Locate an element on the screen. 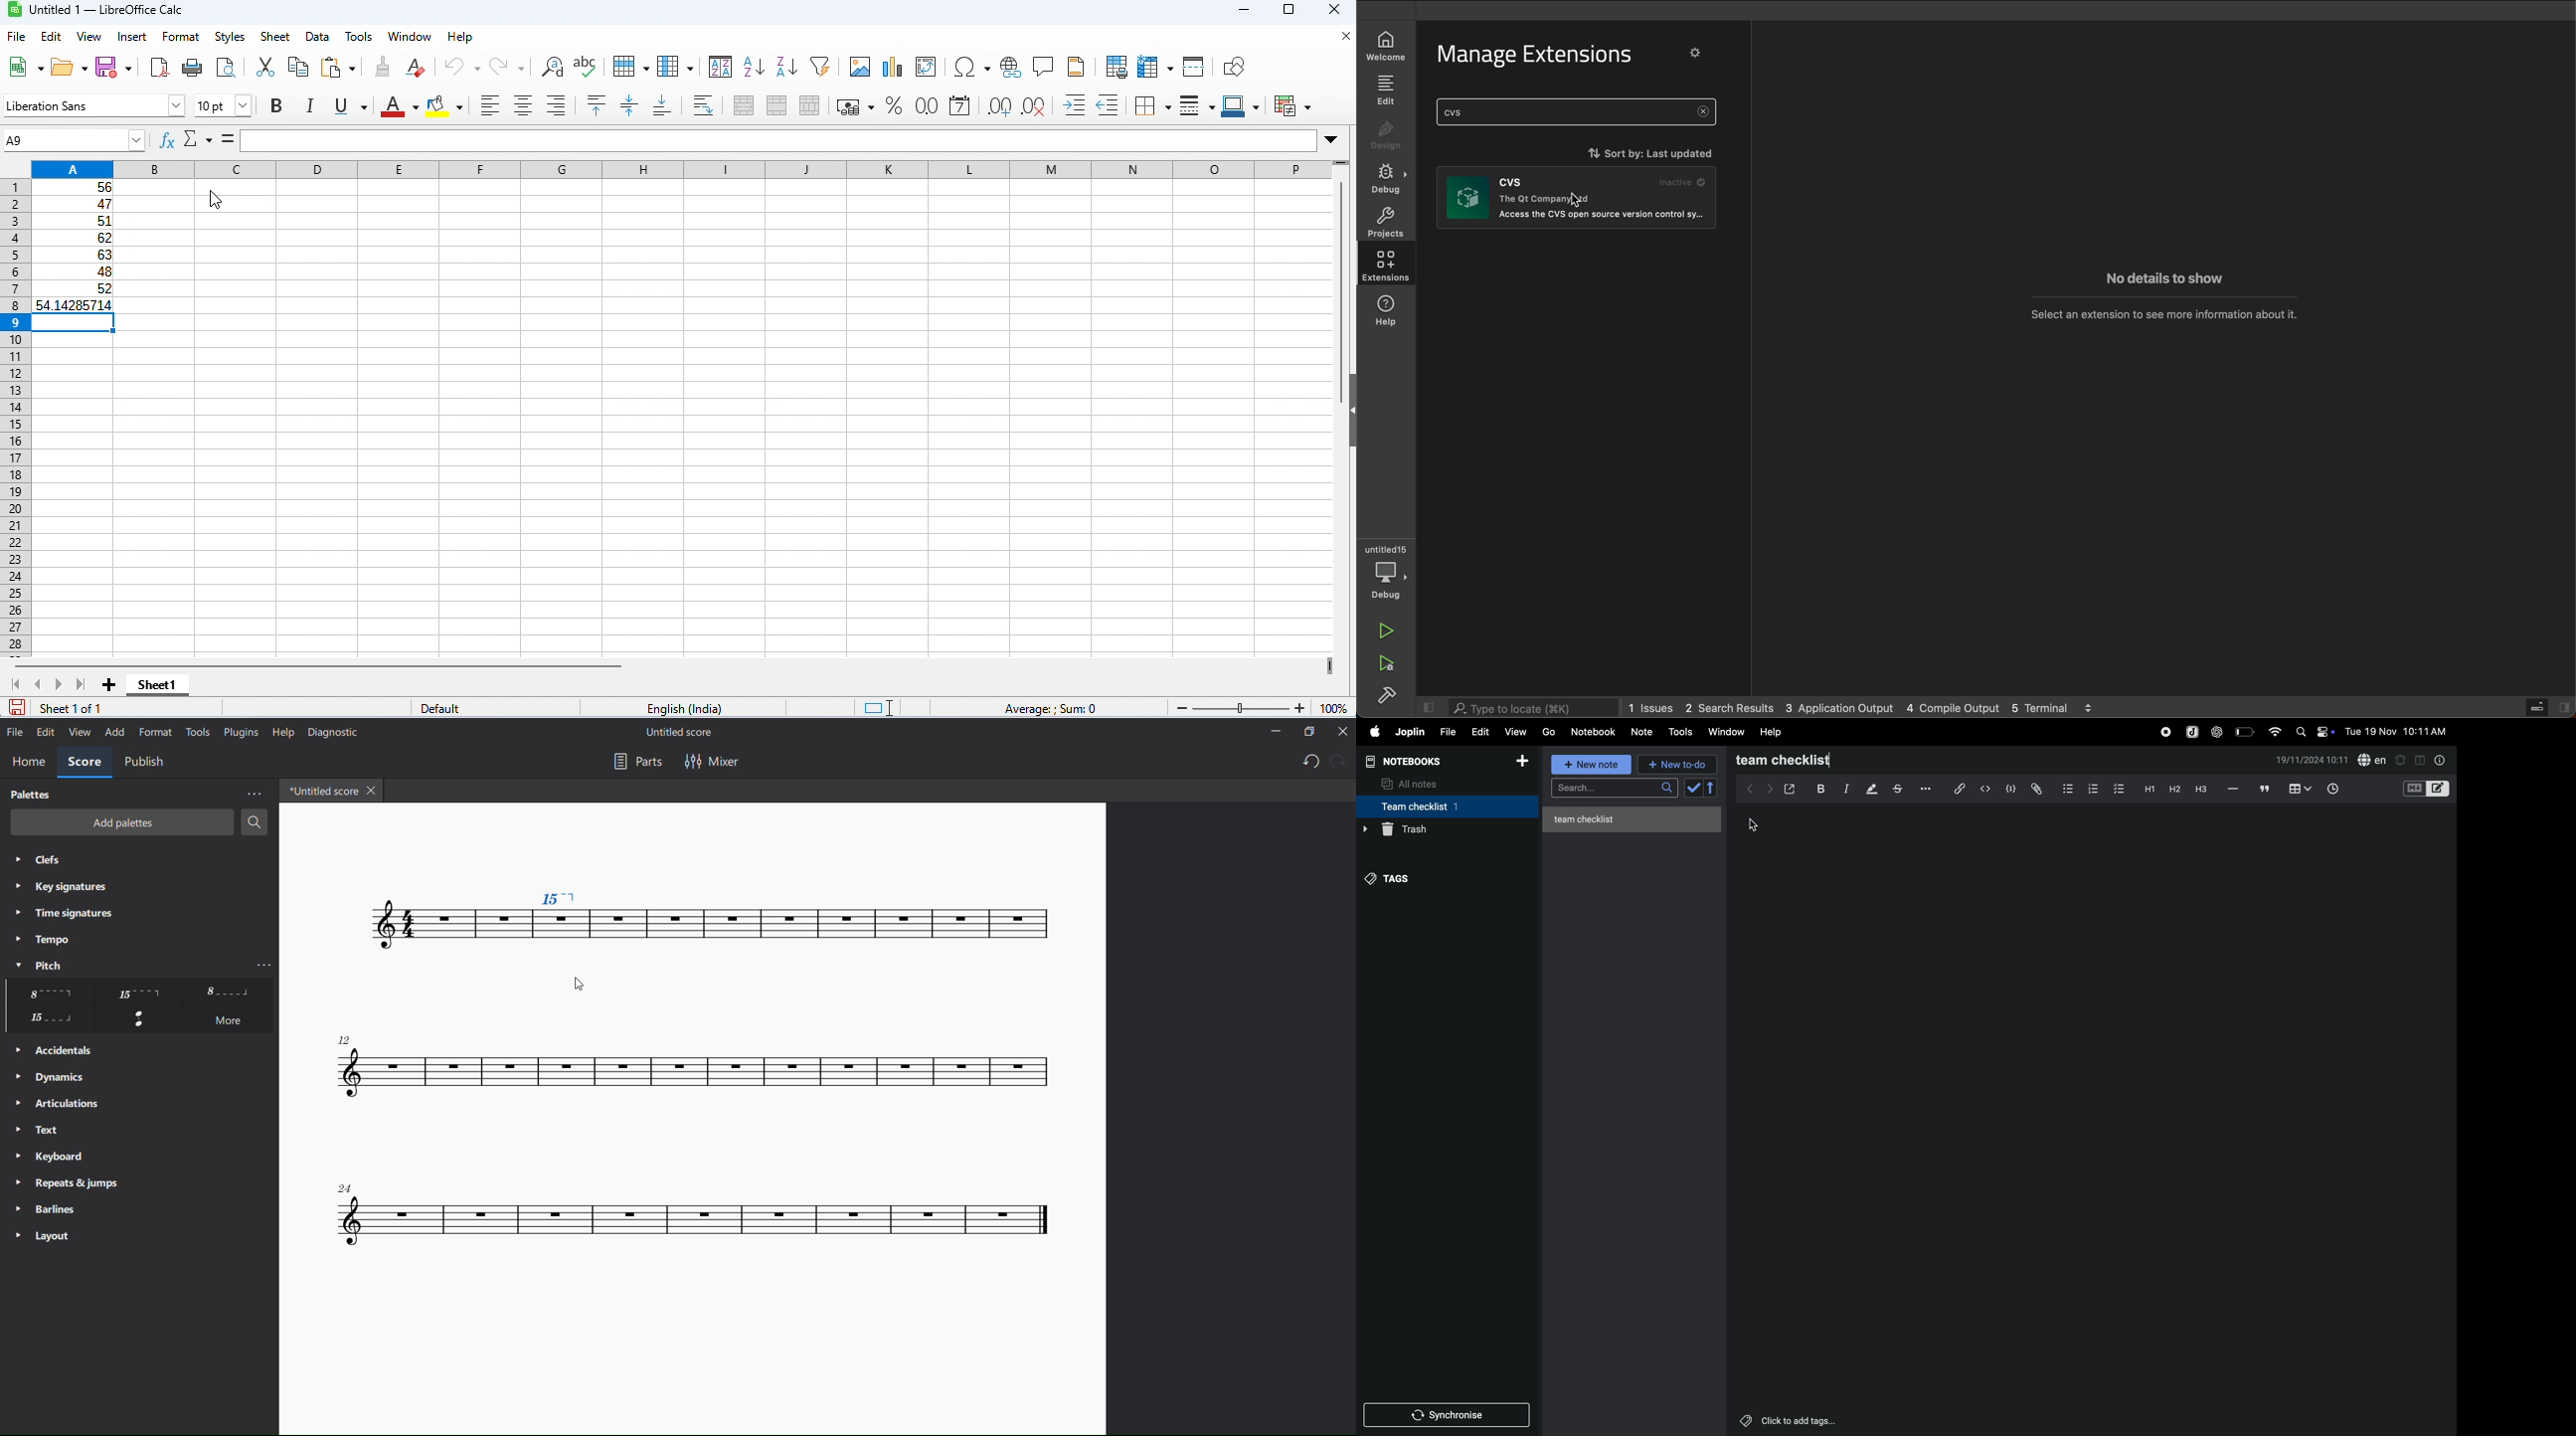  freeze rows and columns is located at coordinates (1157, 67).